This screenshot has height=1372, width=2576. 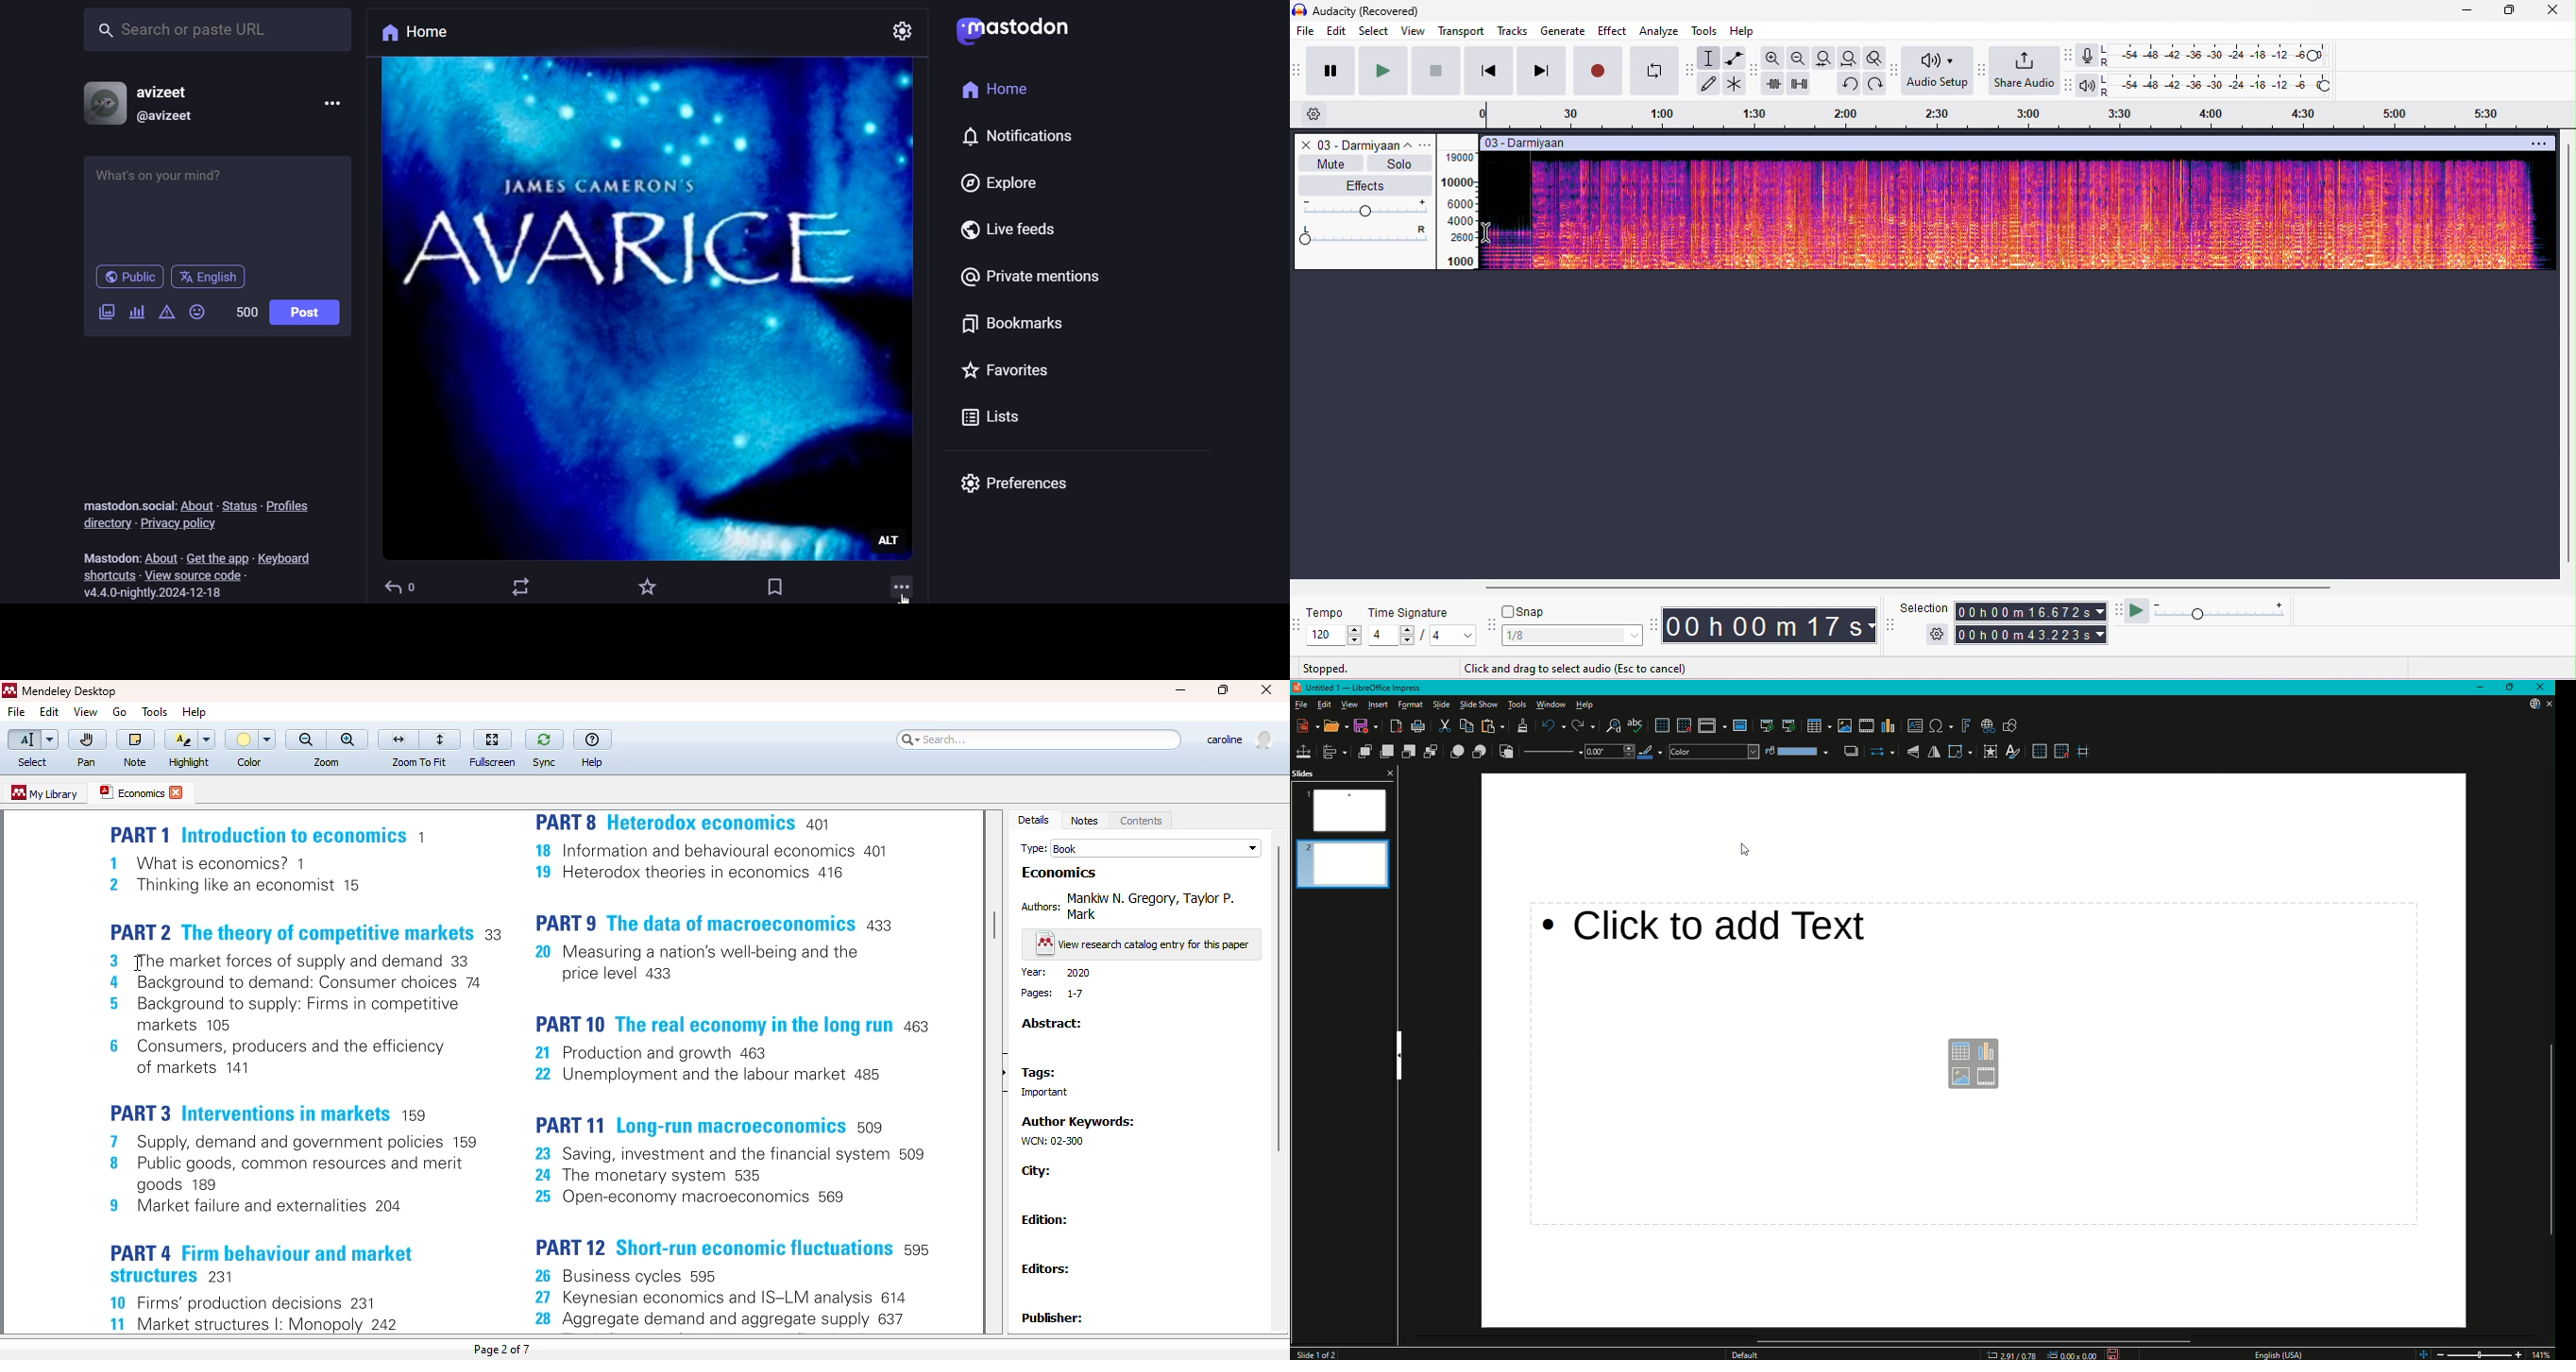 What do you see at coordinates (505, 1351) in the screenshot?
I see `Page 2 of 7` at bounding box center [505, 1351].